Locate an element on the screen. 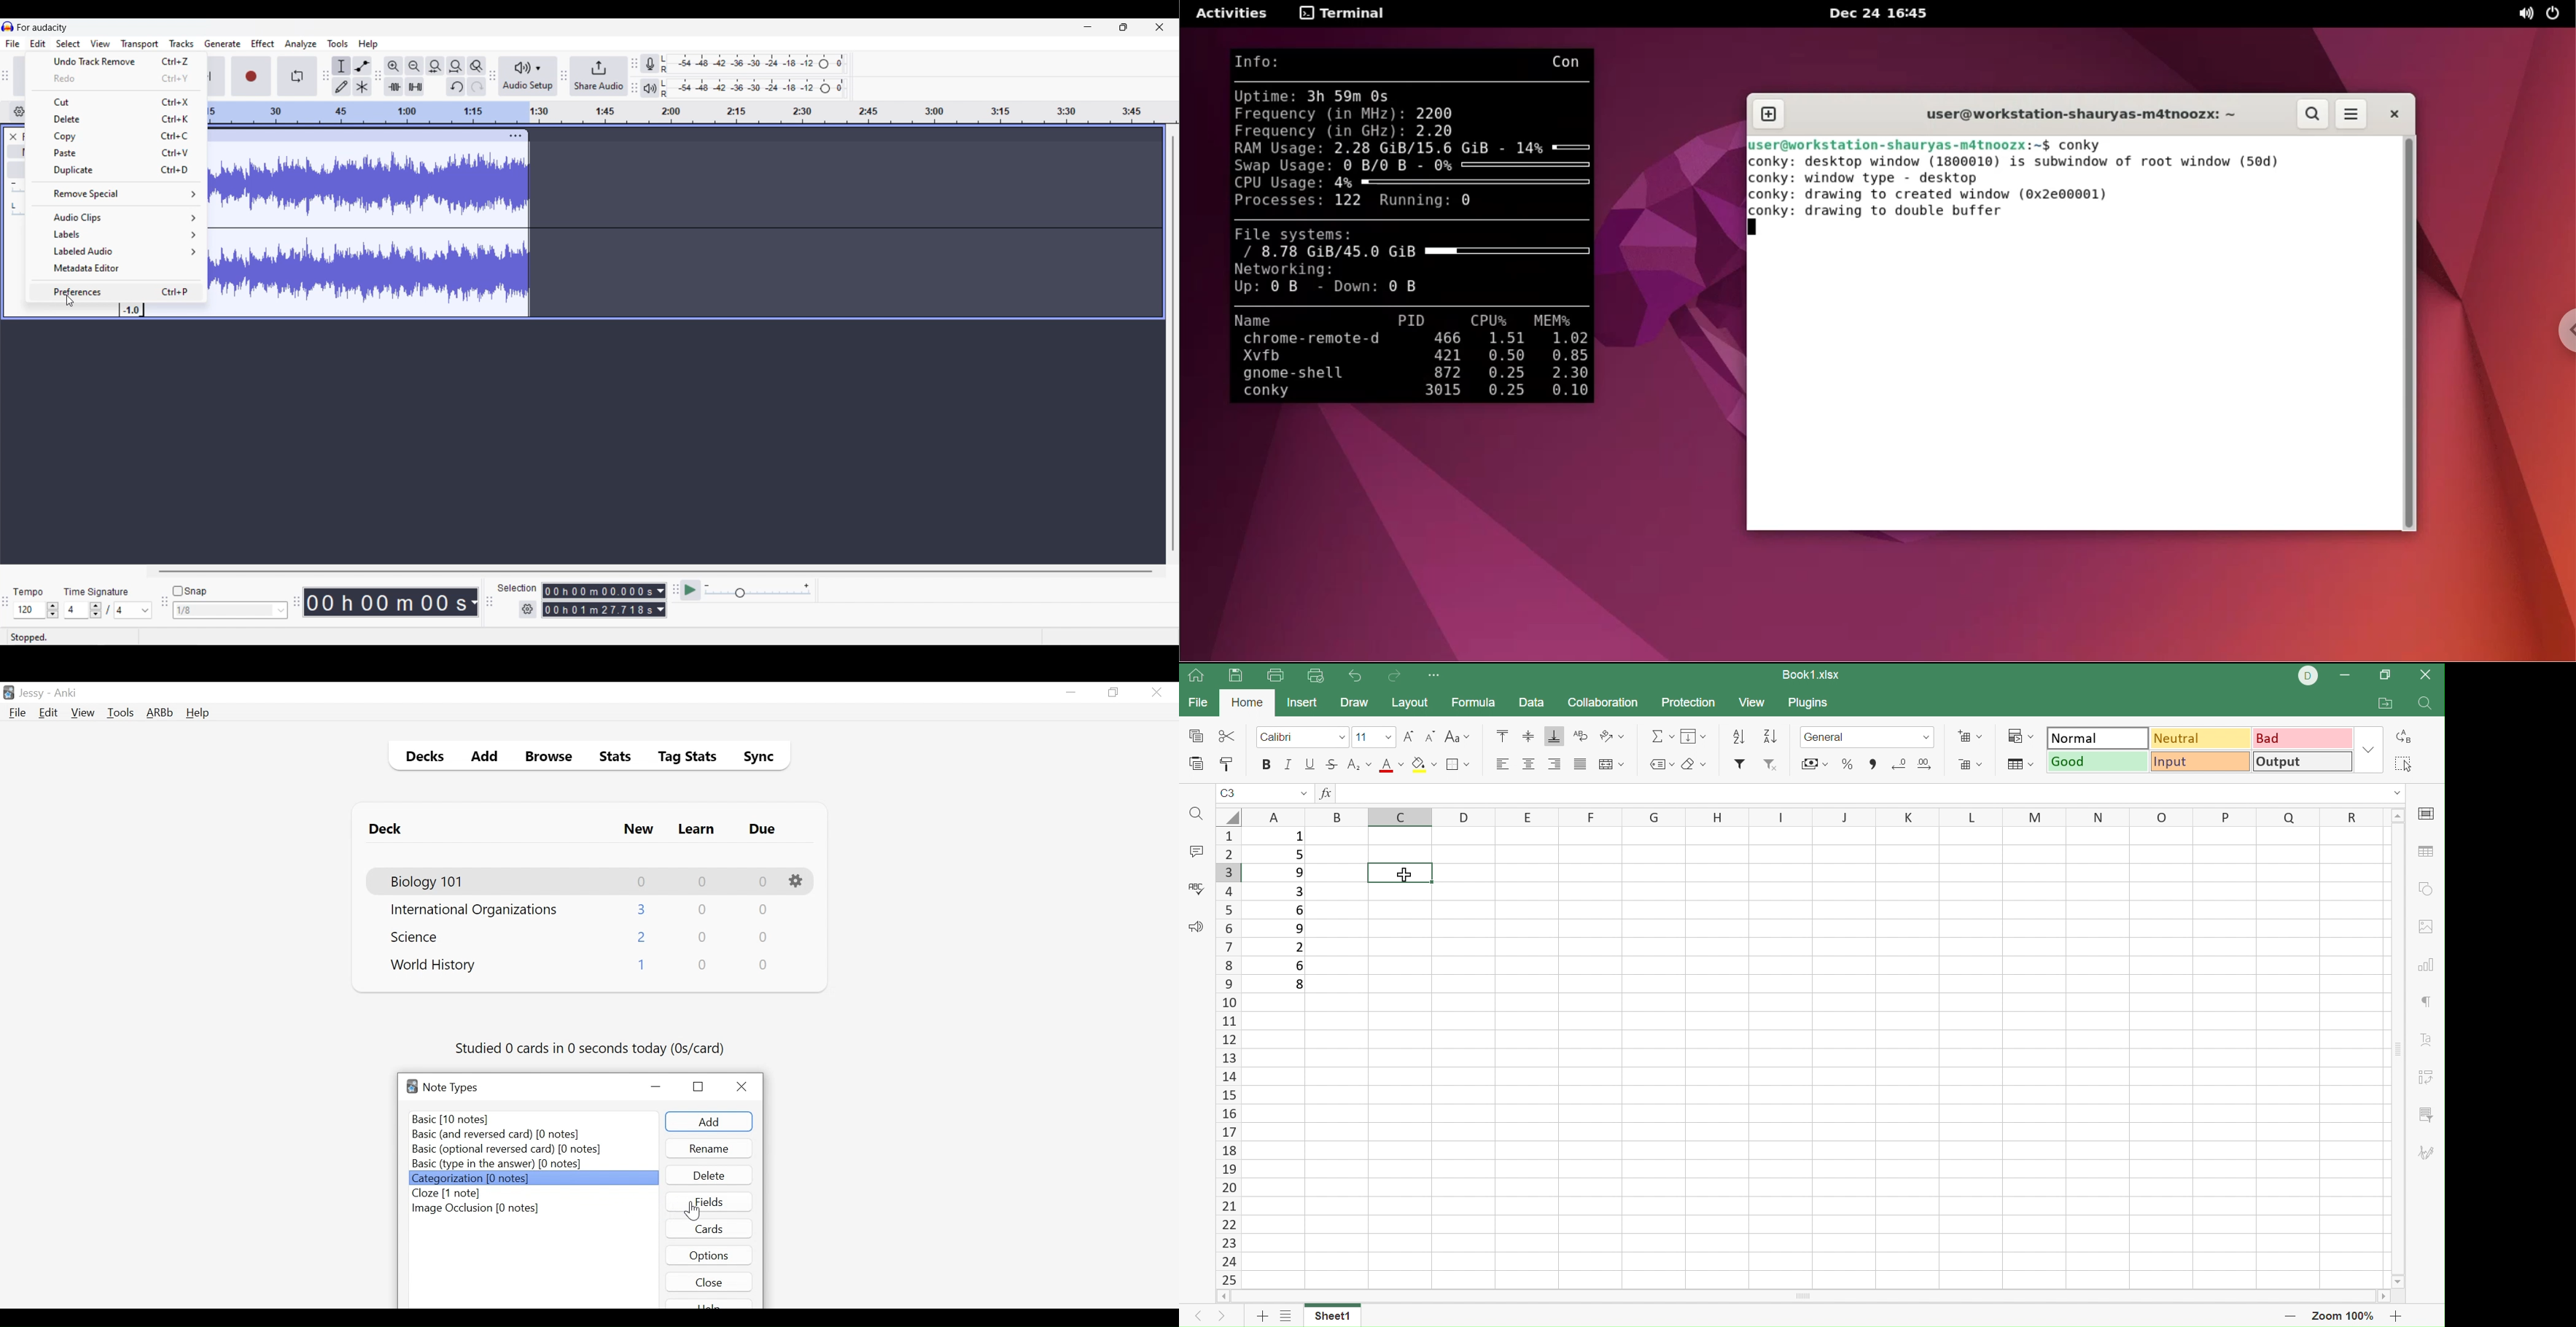 Image resolution: width=2576 pixels, height=1344 pixels. Learn Card Count is located at coordinates (702, 882).